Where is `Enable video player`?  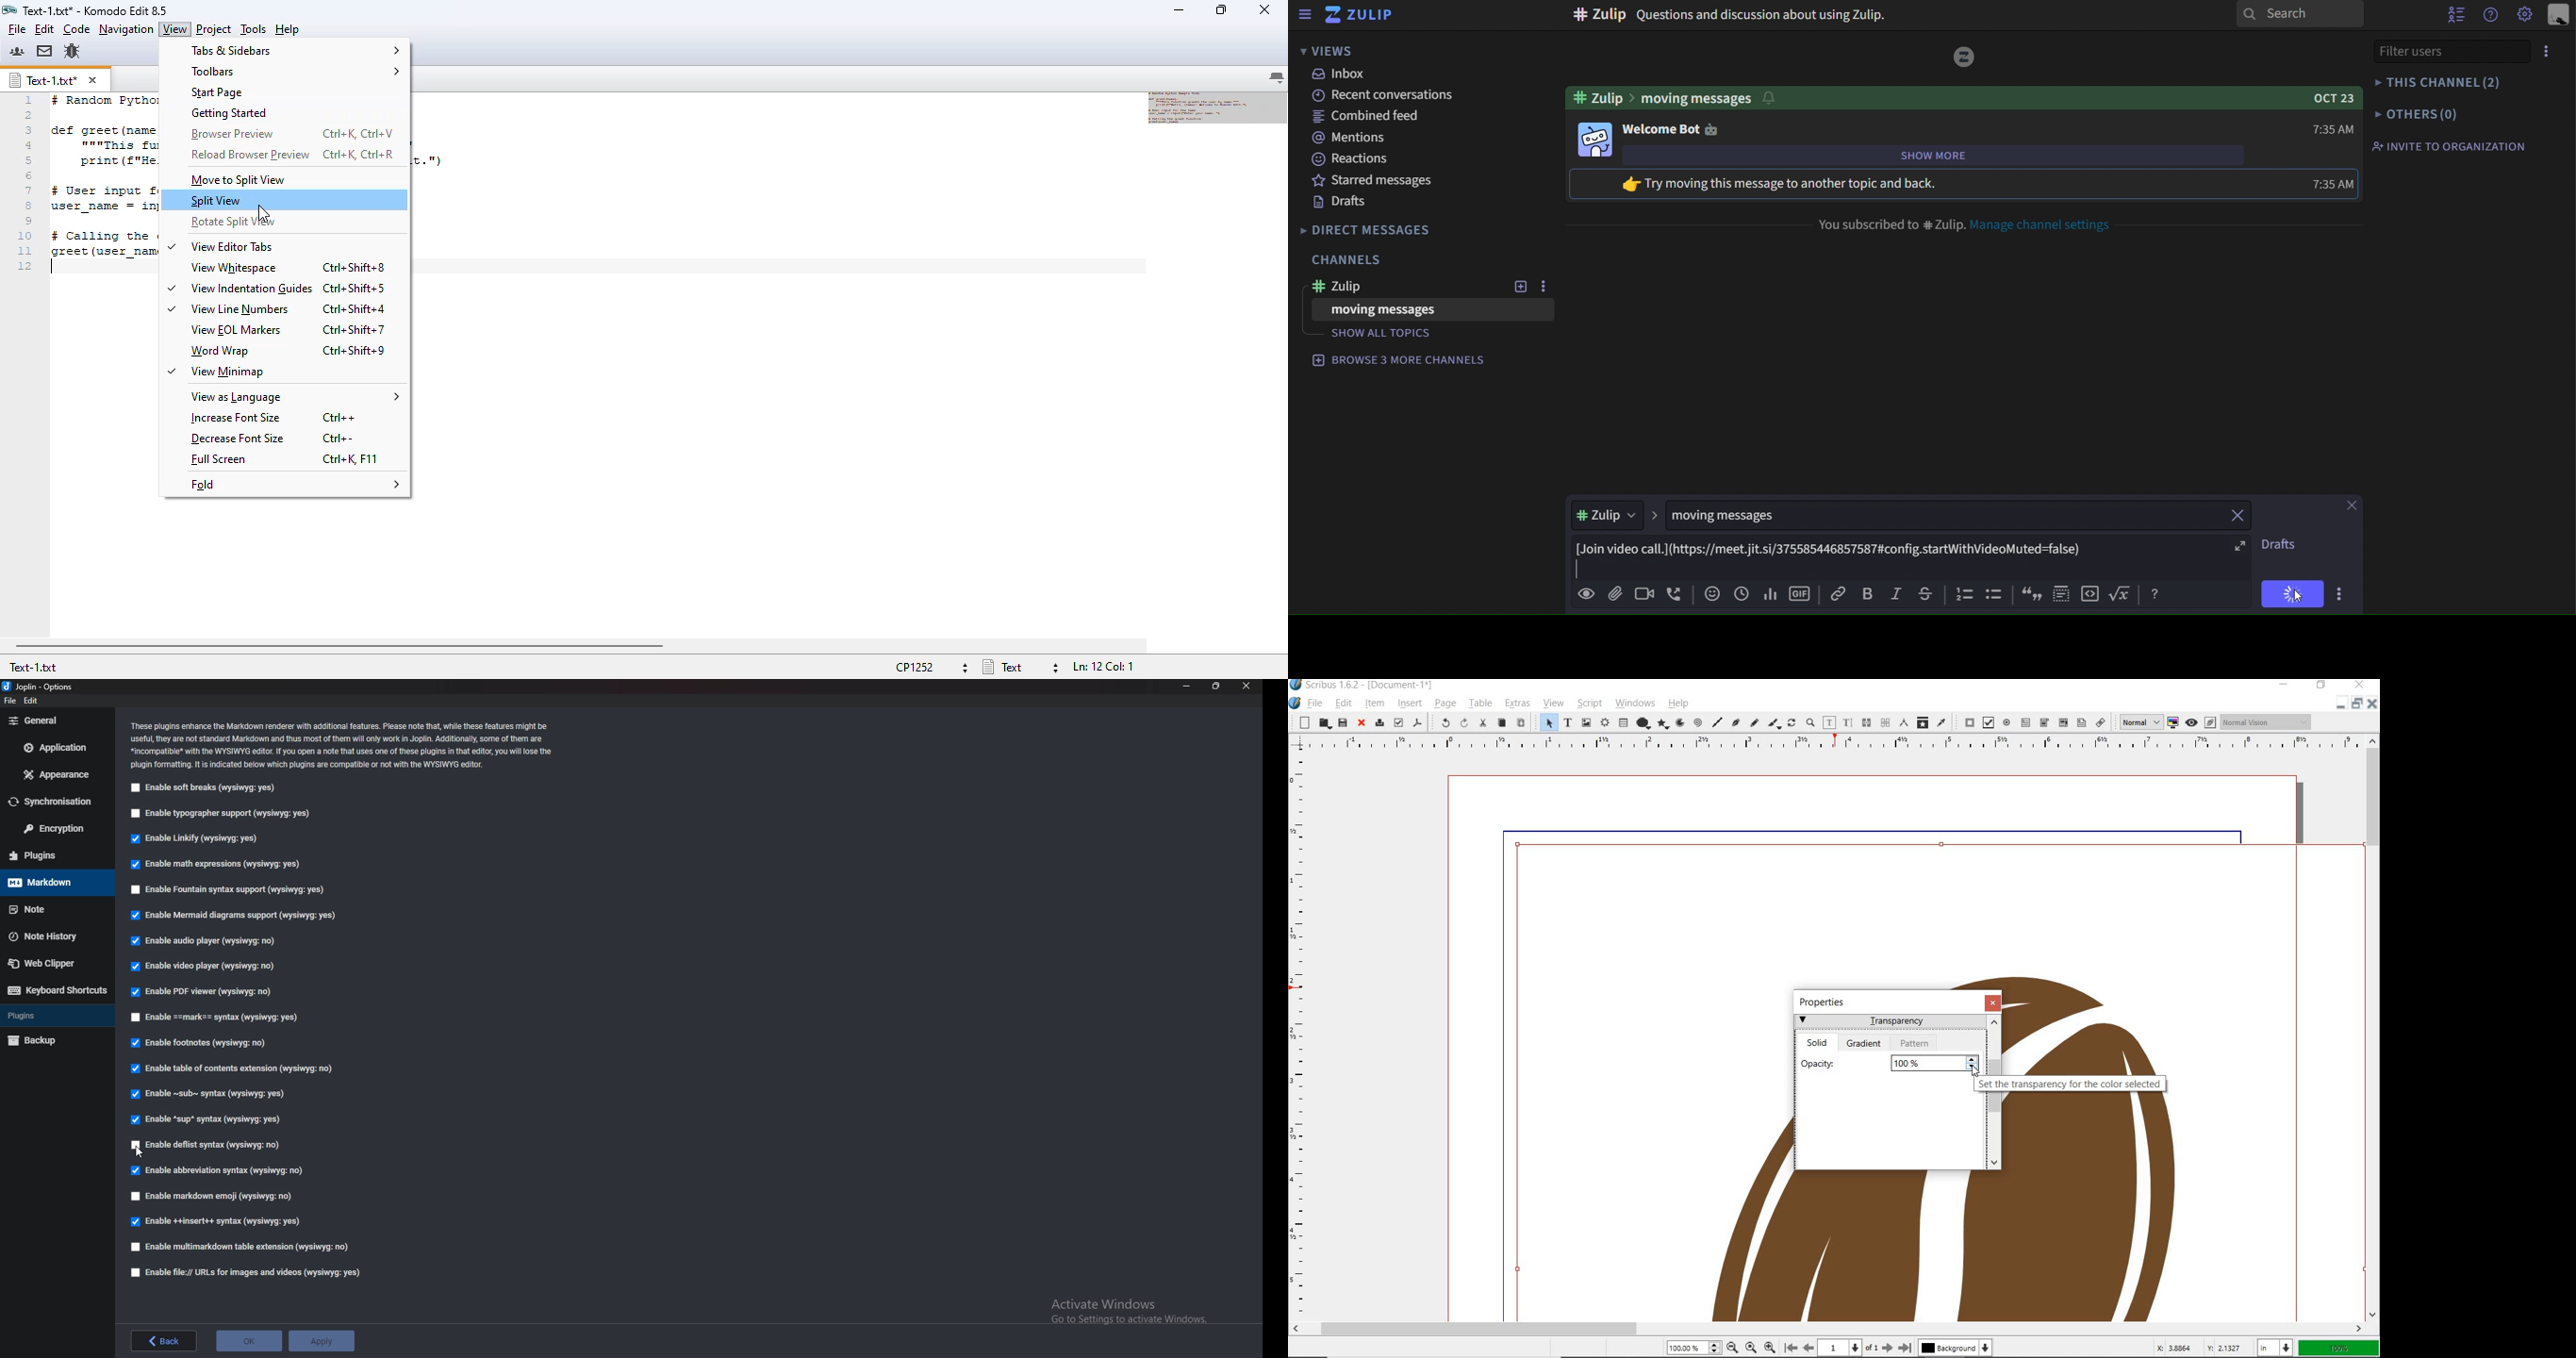
Enable video player is located at coordinates (203, 966).